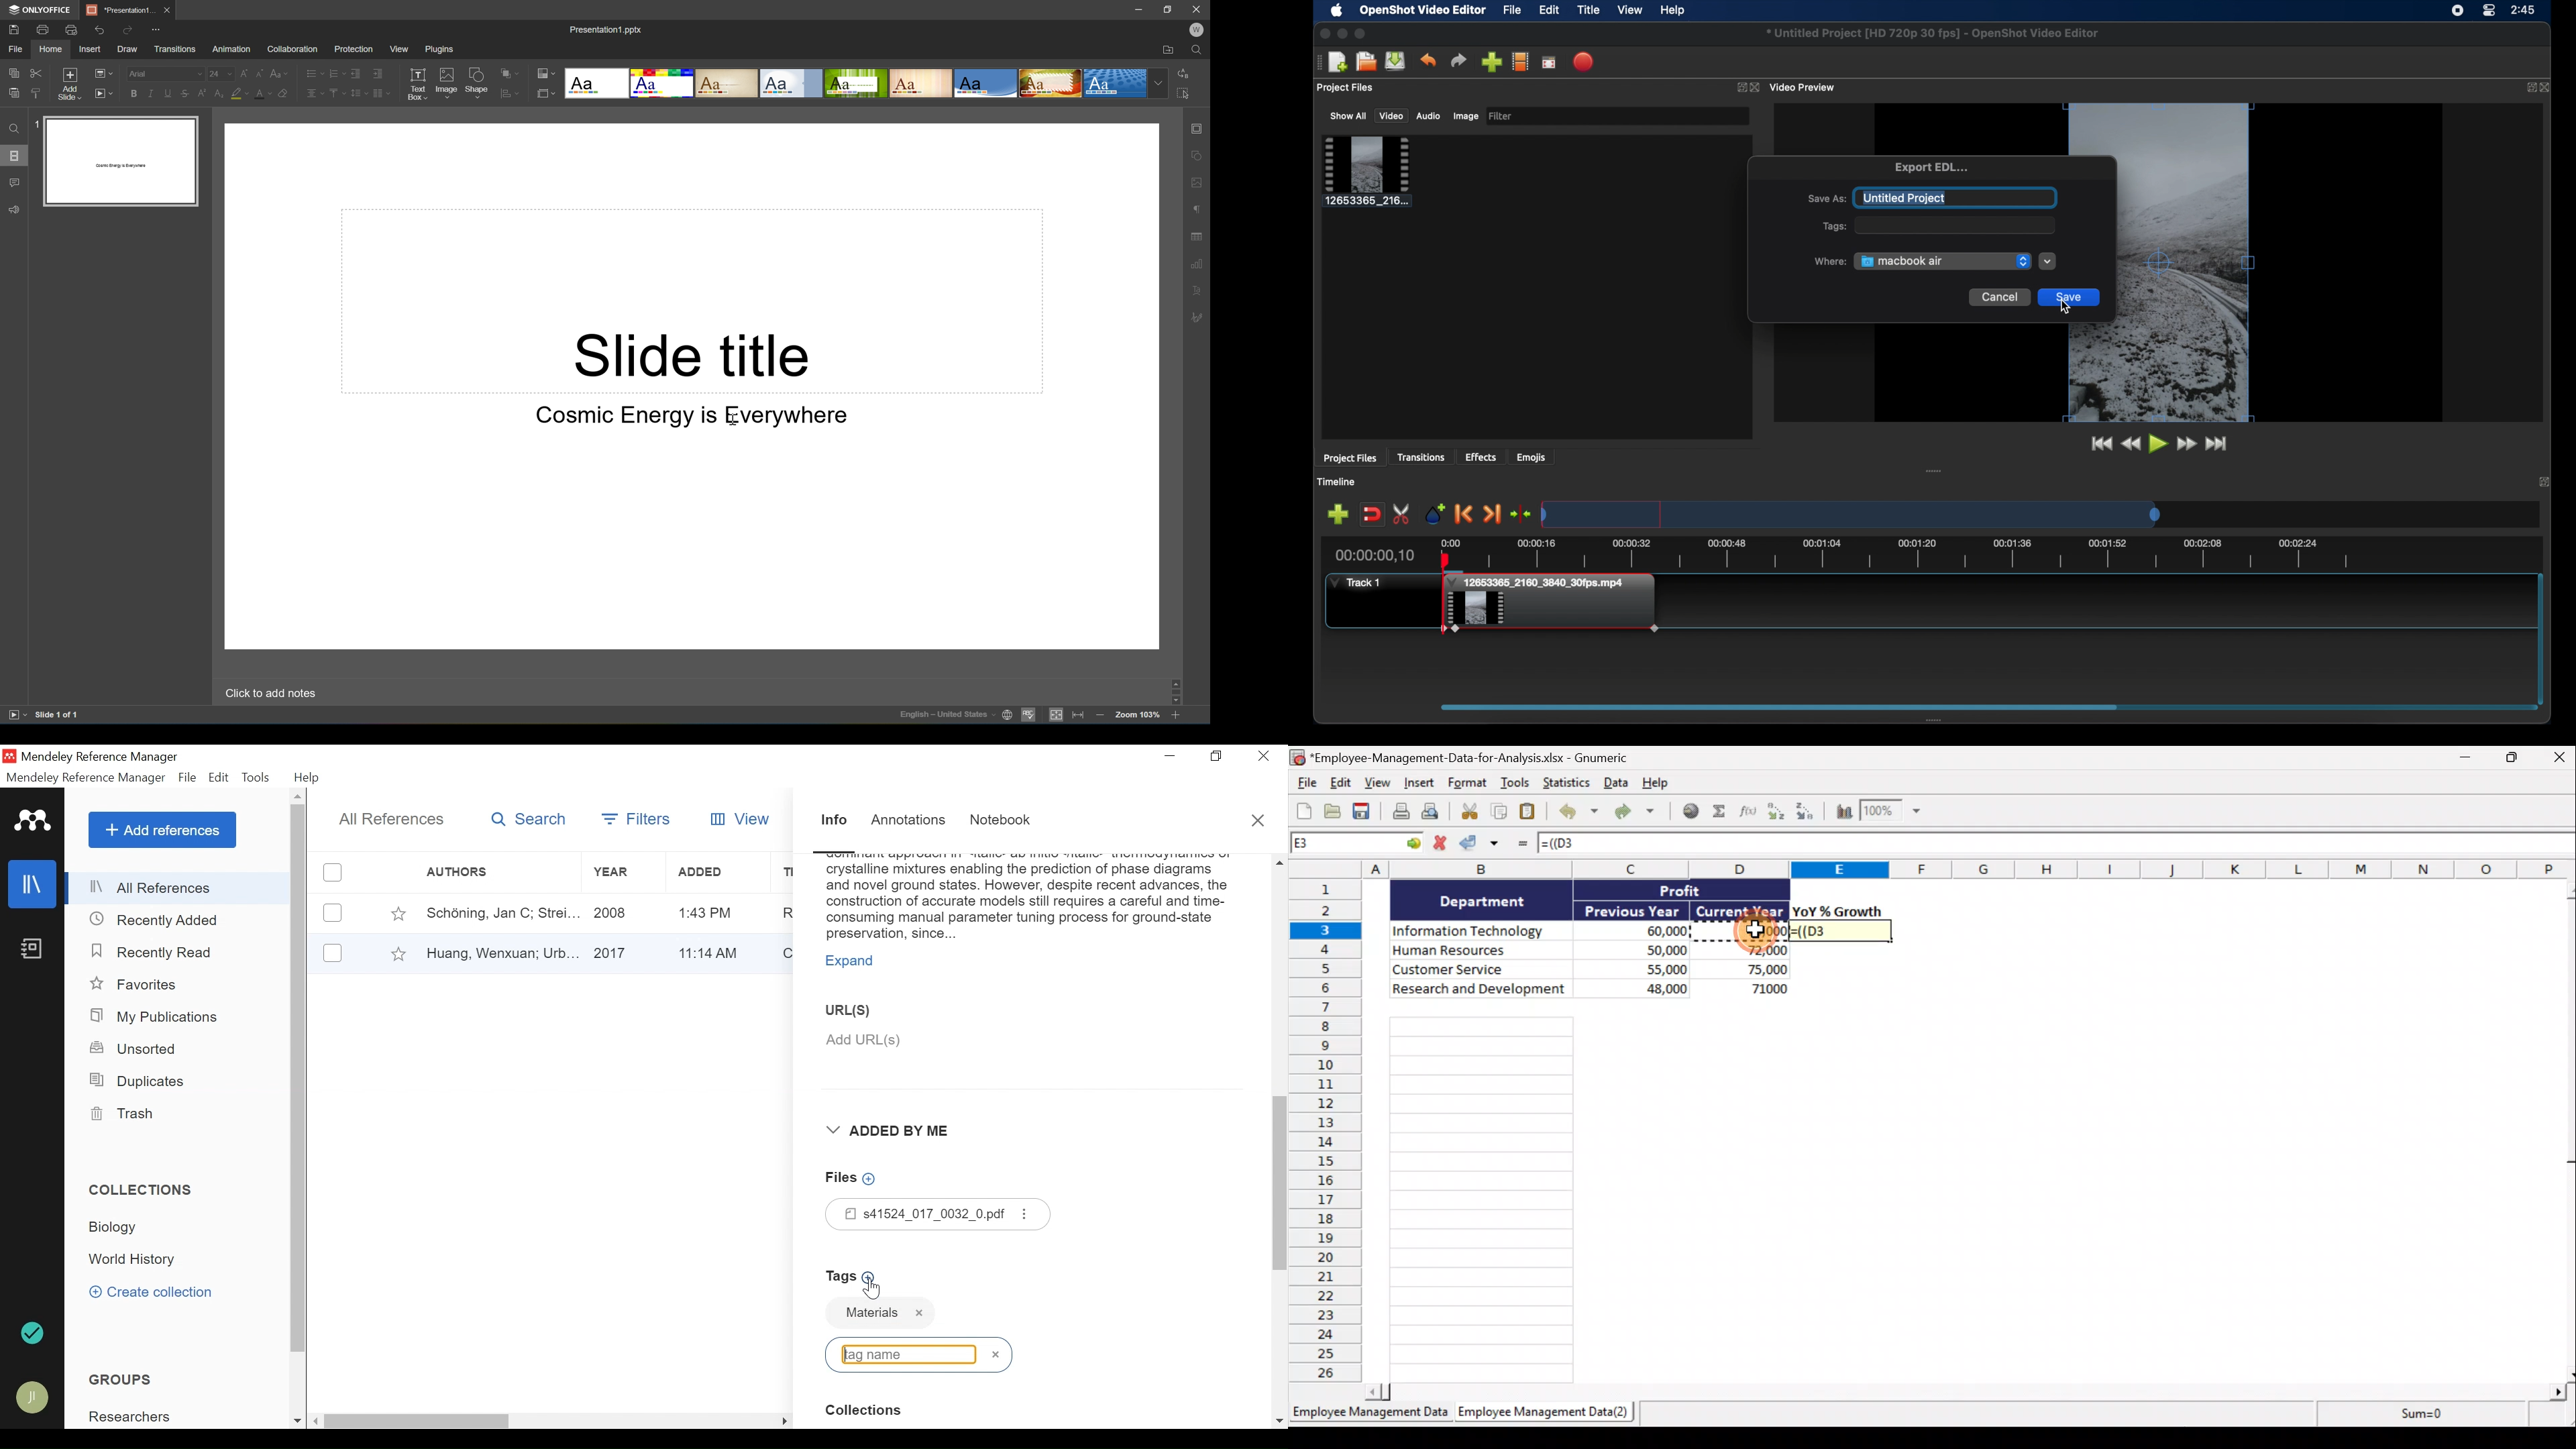  Describe the element at coordinates (1399, 813) in the screenshot. I see `Print the current file` at that location.